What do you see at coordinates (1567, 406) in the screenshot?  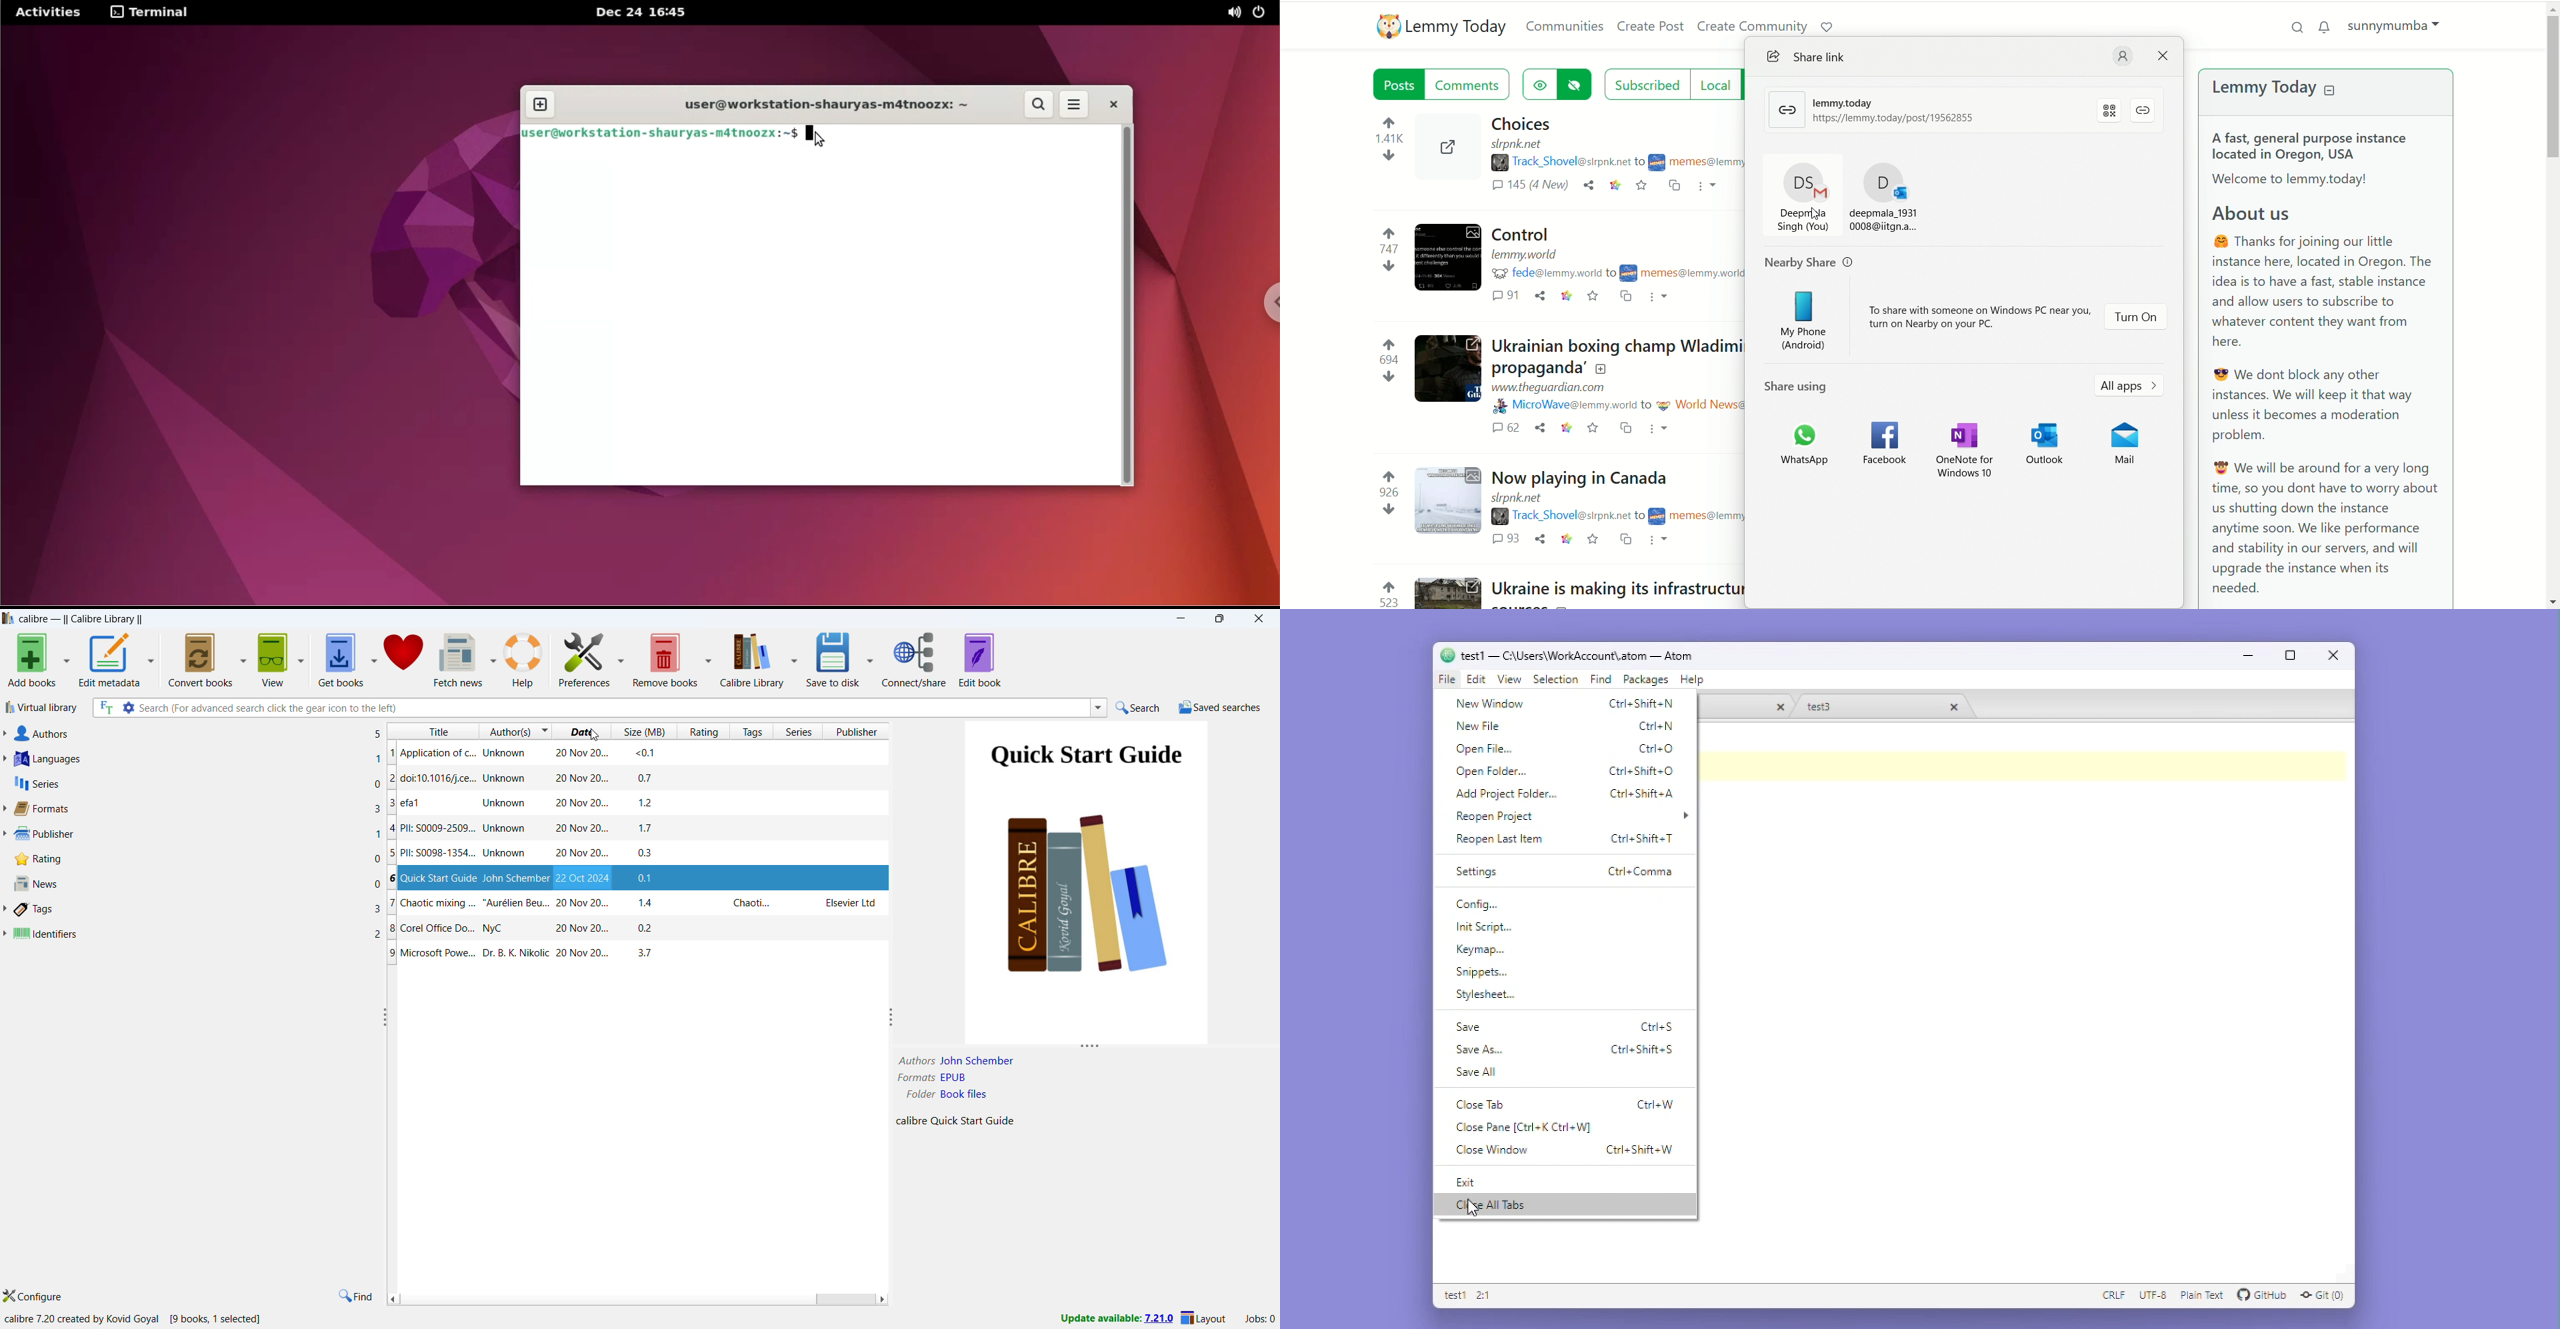 I see `username` at bounding box center [1567, 406].